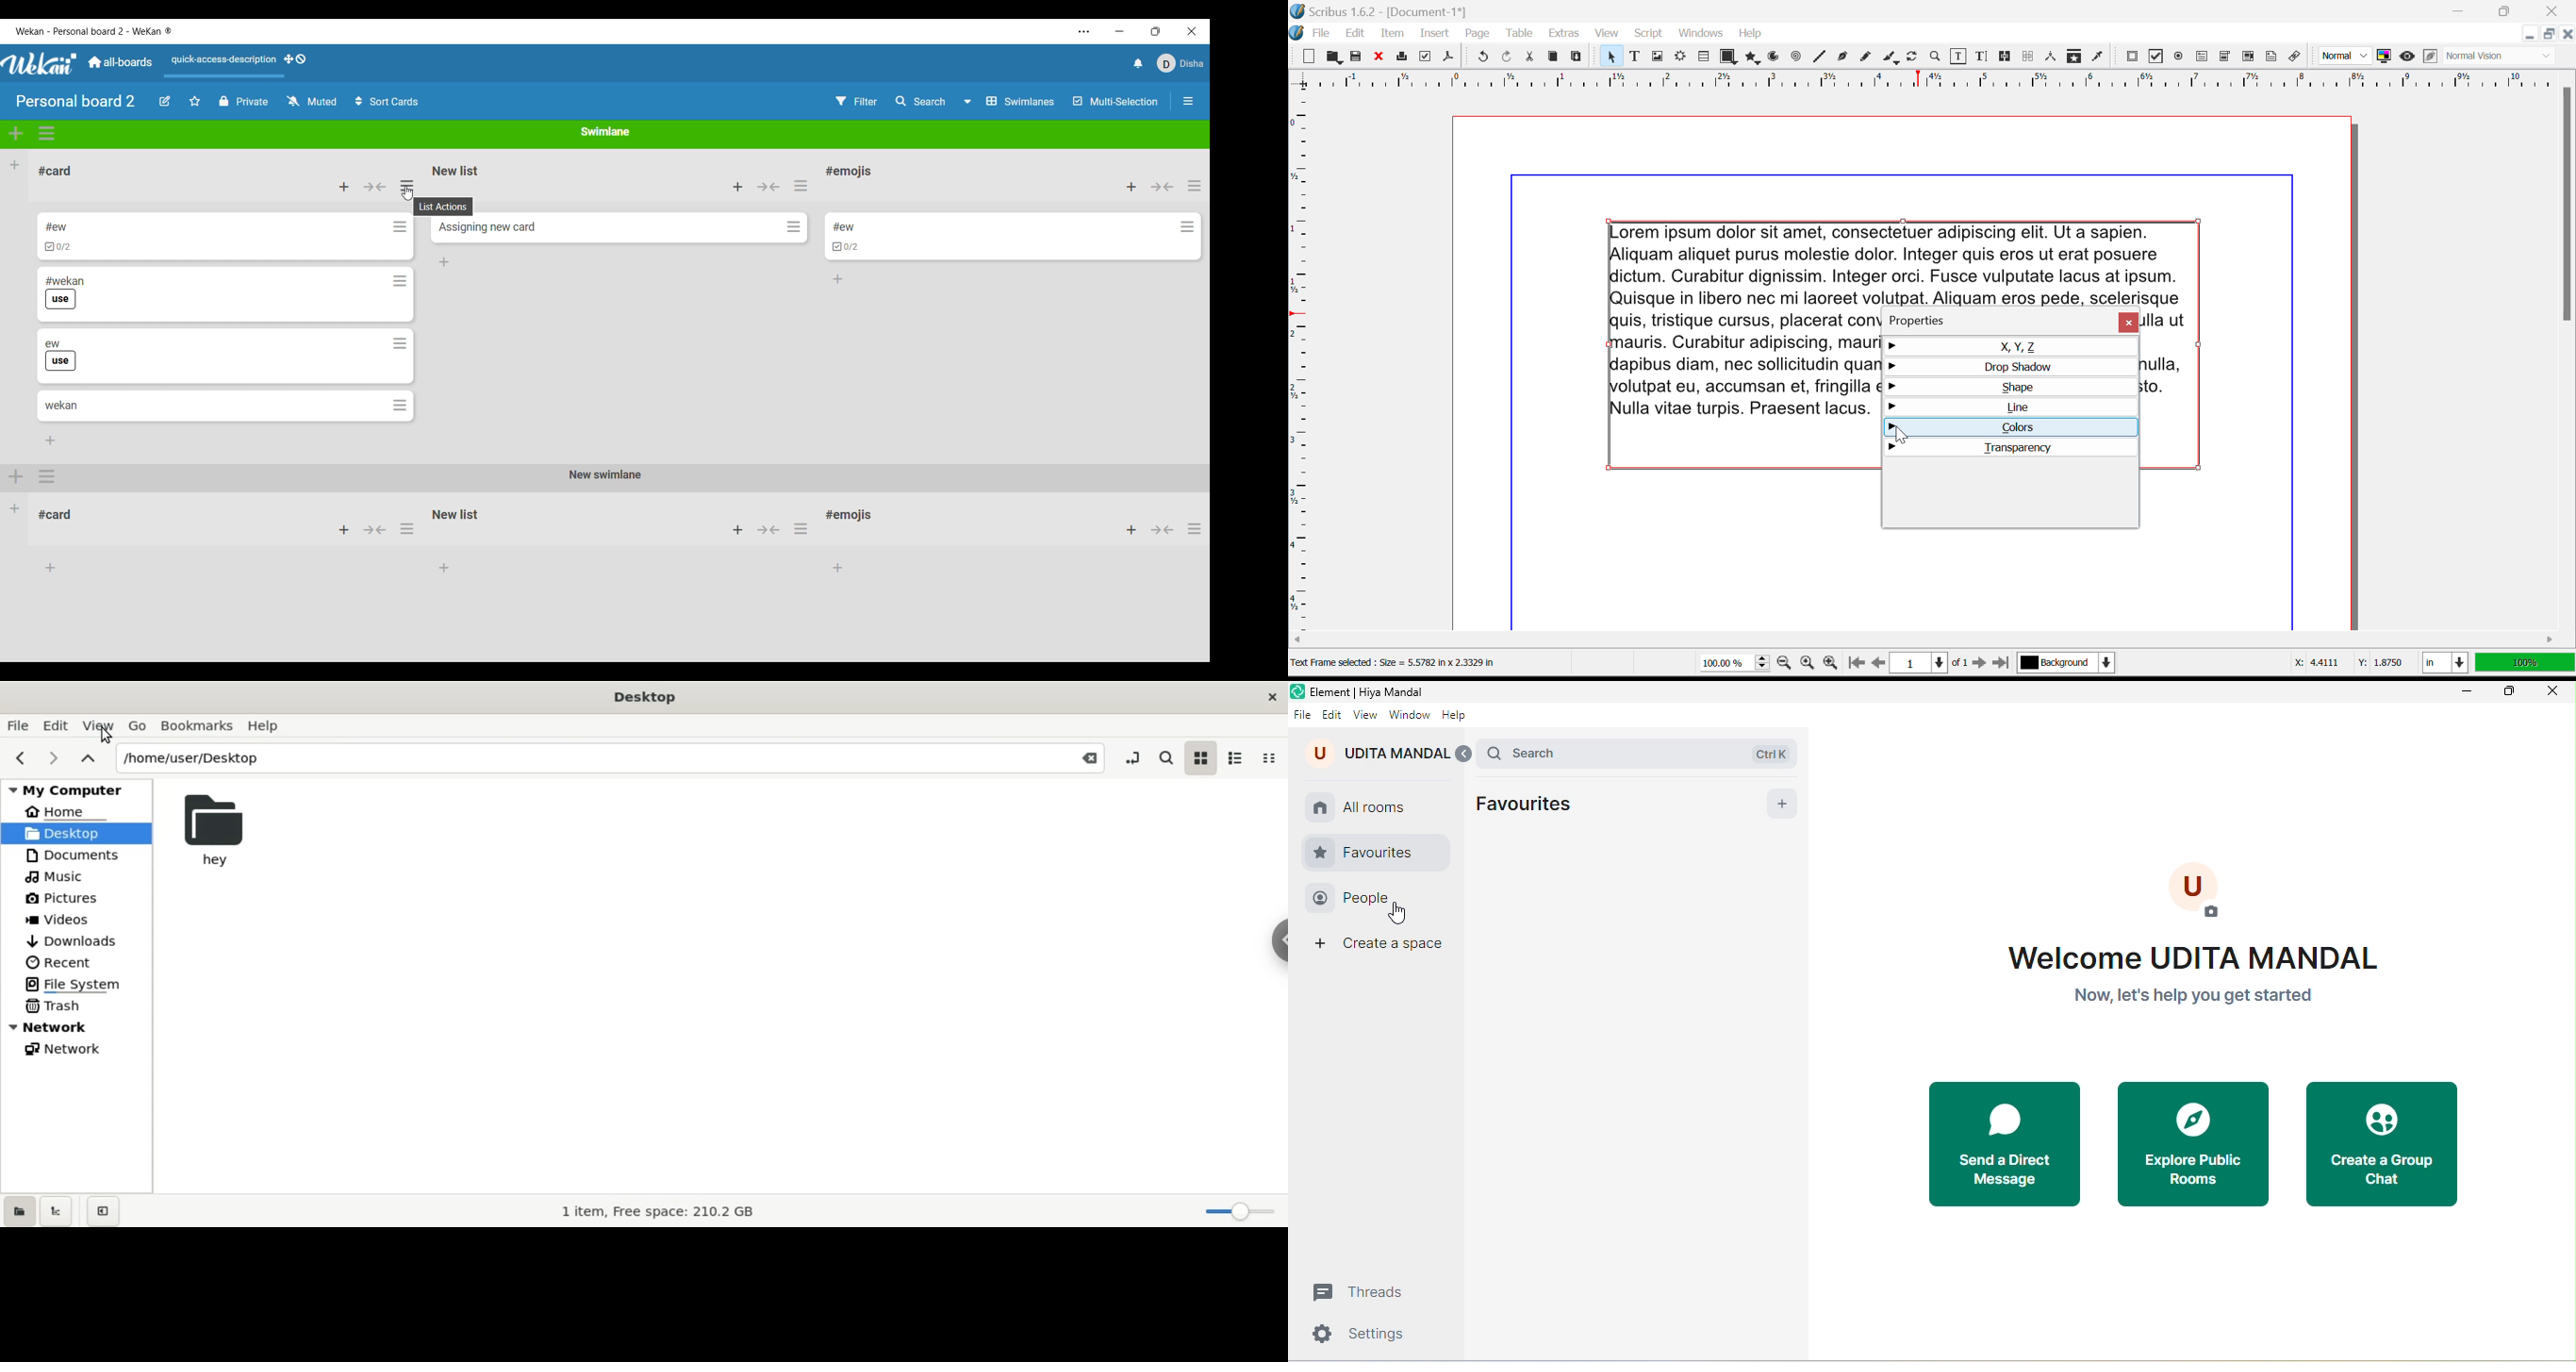 Image resolution: width=2576 pixels, height=1372 pixels. Describe the element at coordinates (1433, 36) in the screenshot. I see `Insert` at that location.